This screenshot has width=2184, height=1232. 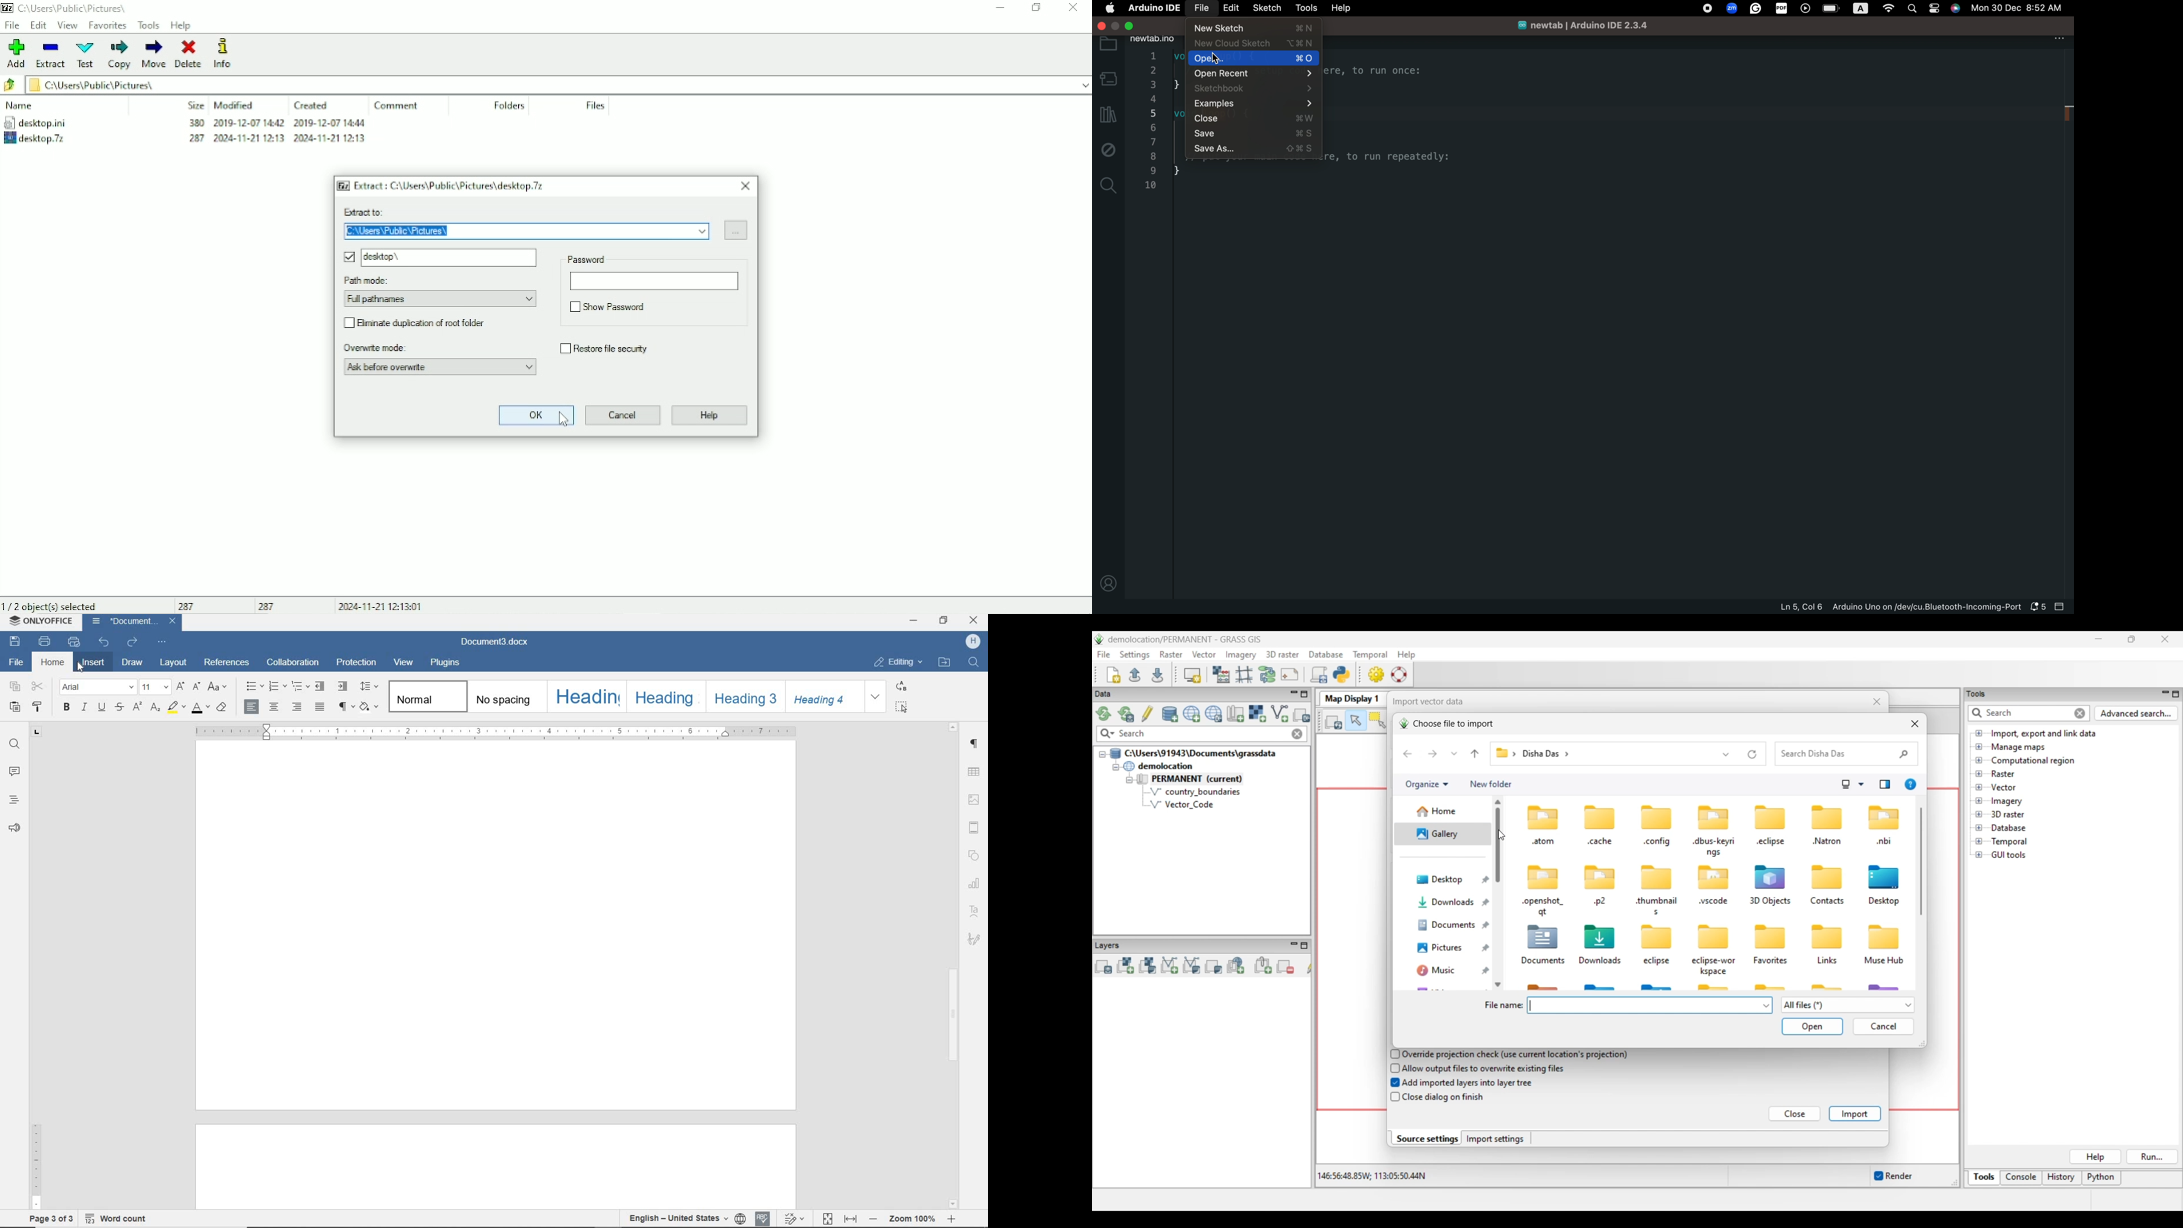 What do you see at coordinates (348, 257) in the screenshot?
I see `enable checkbox` at bounding box center [348, 257].